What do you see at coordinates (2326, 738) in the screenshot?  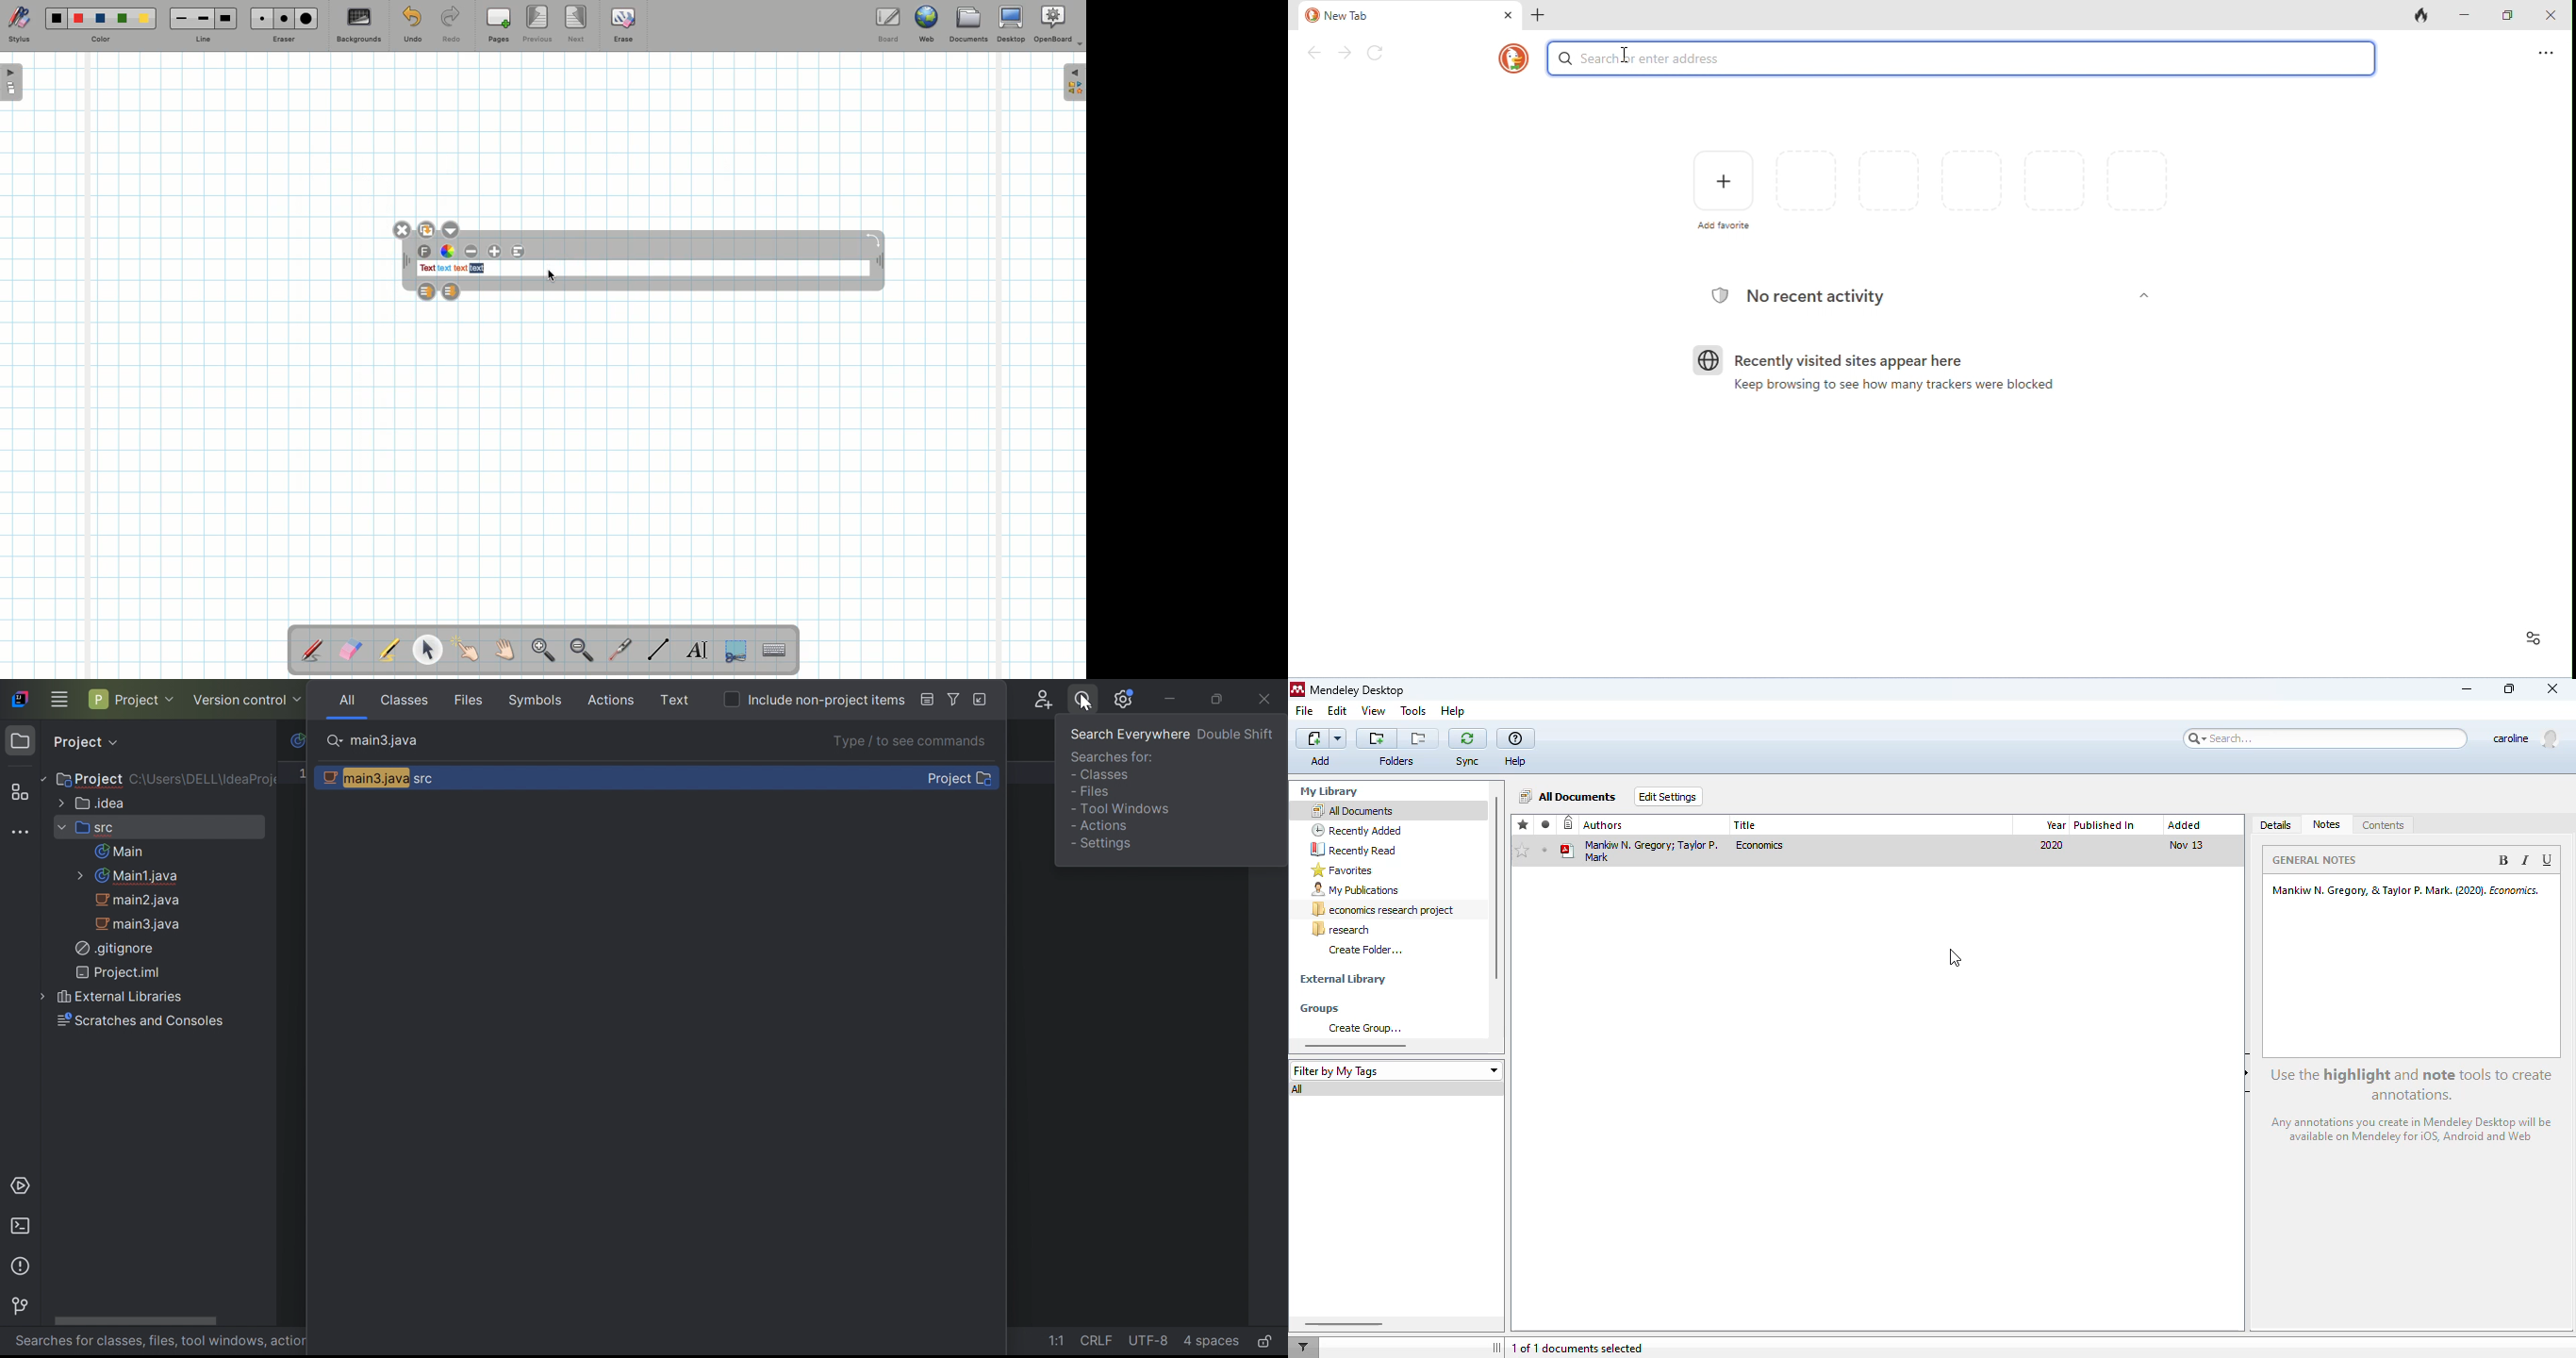 I see `search` at bounding box center [2326, 738].